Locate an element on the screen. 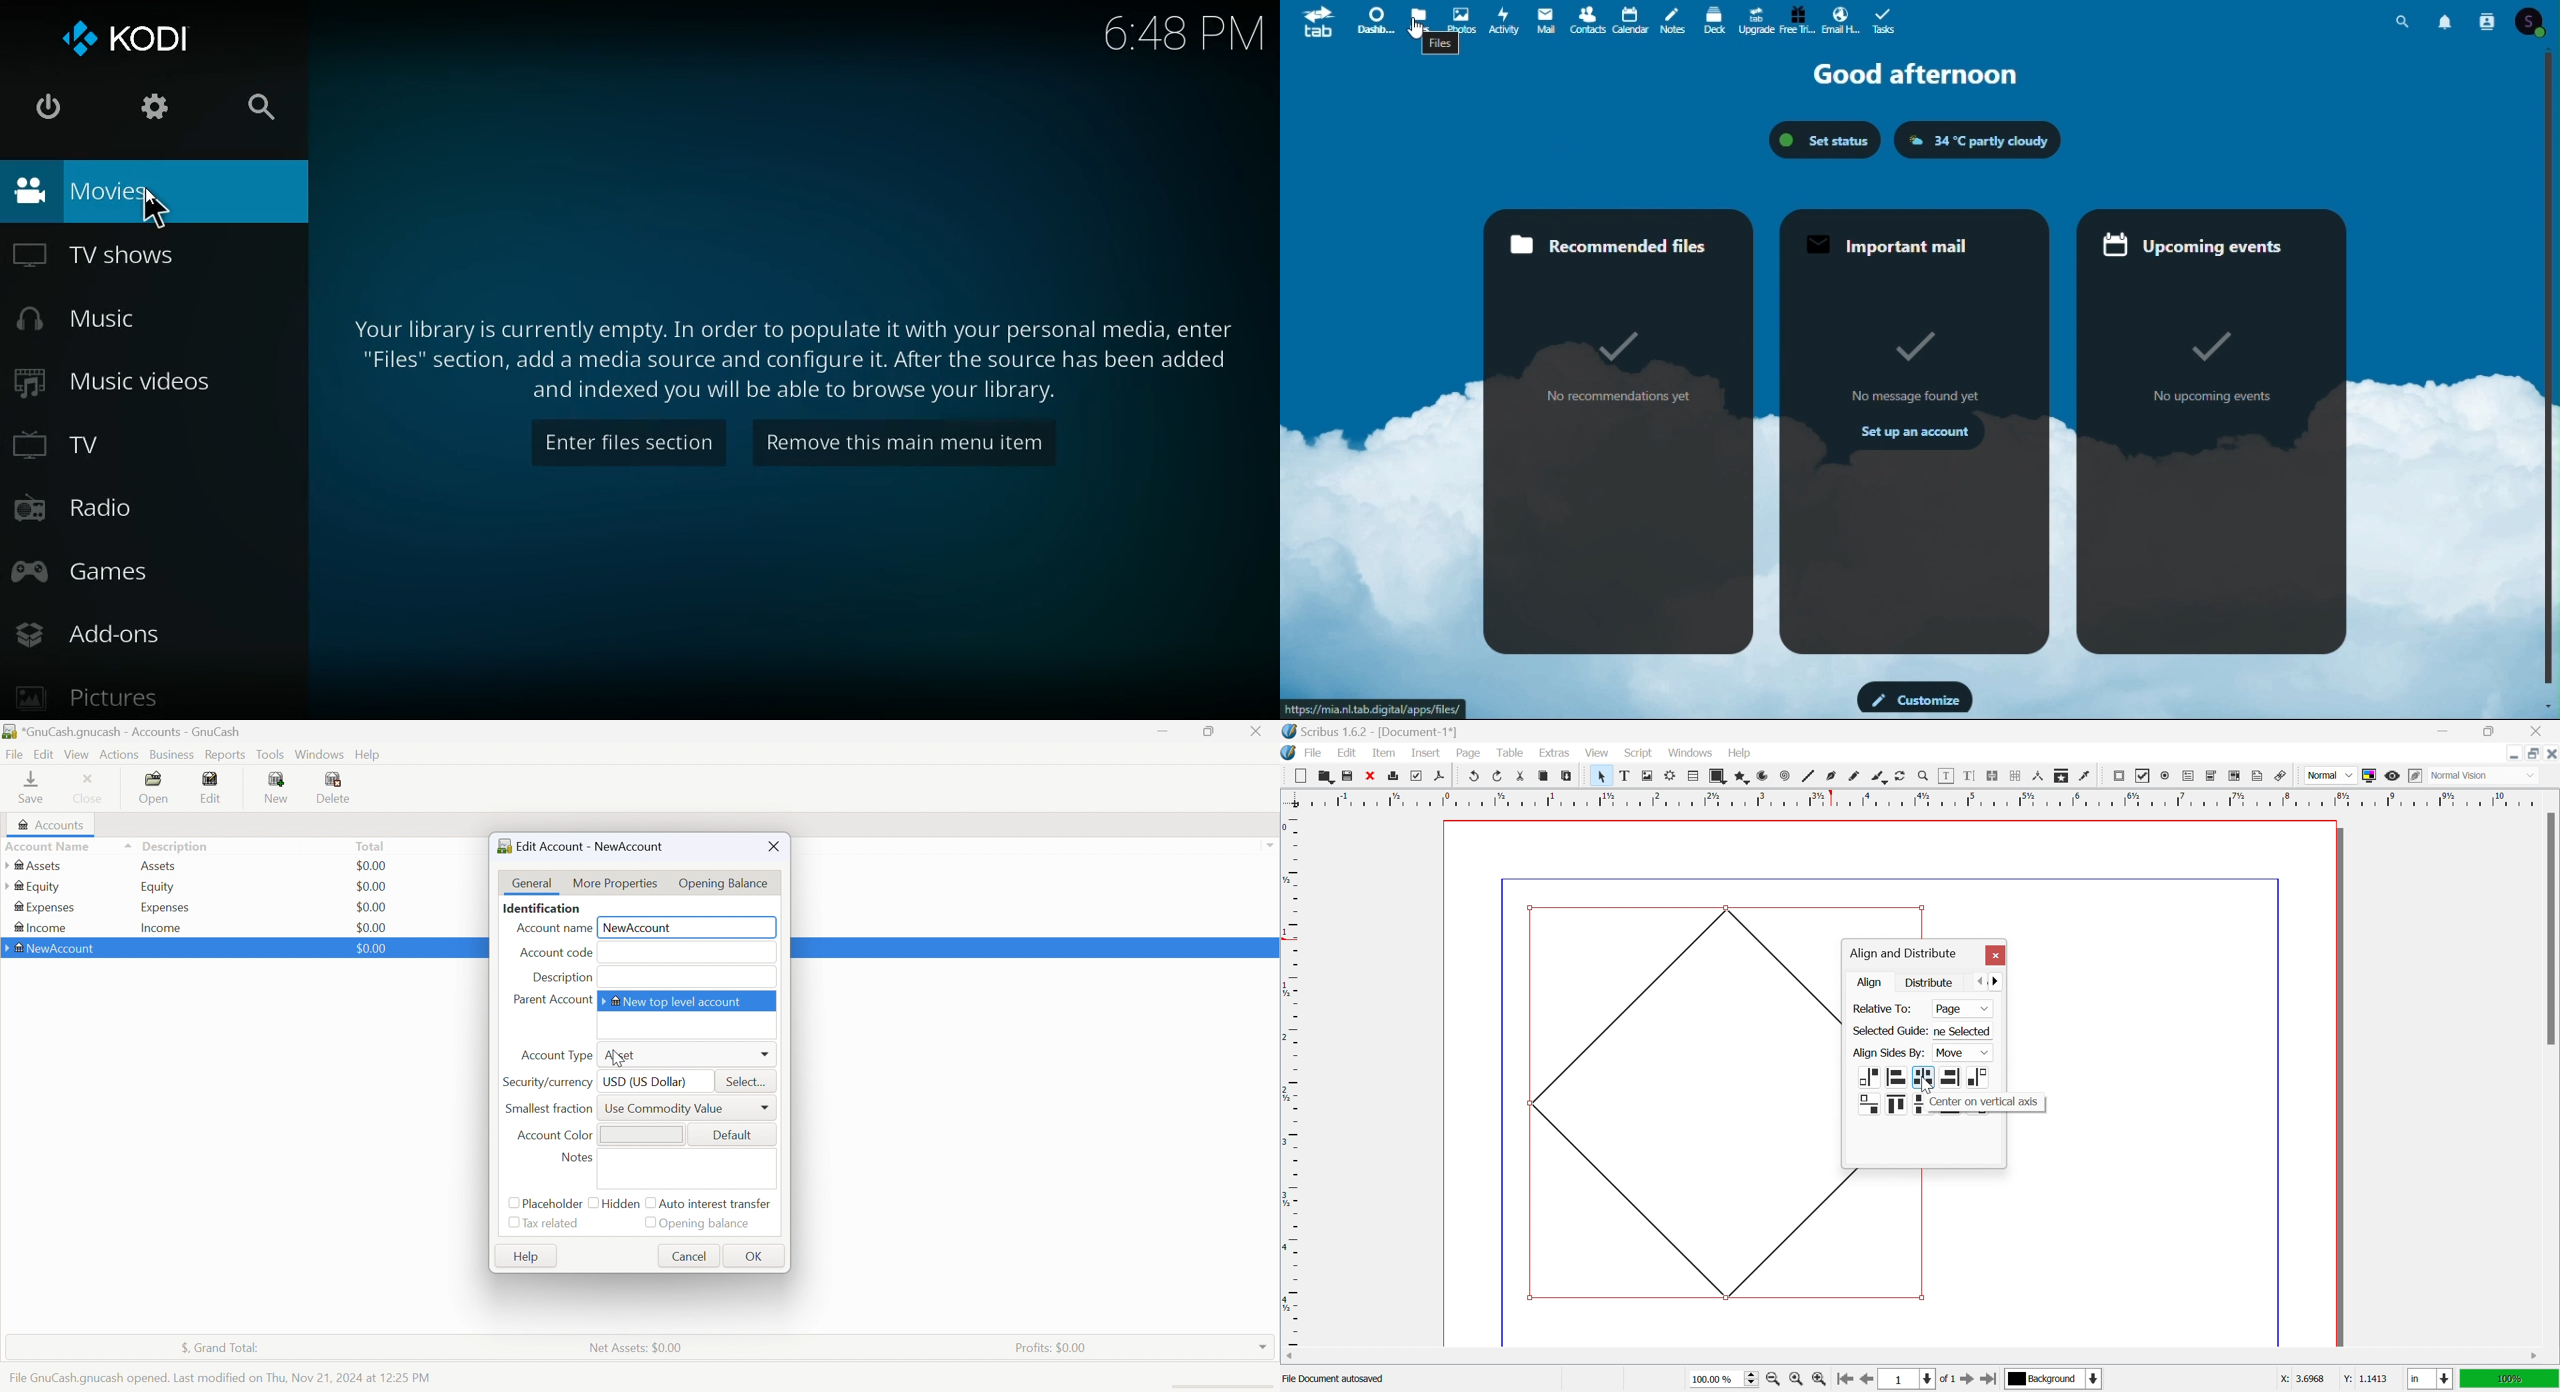 The image size is (2576, 1400). radio is located at coordinates (147, 513).